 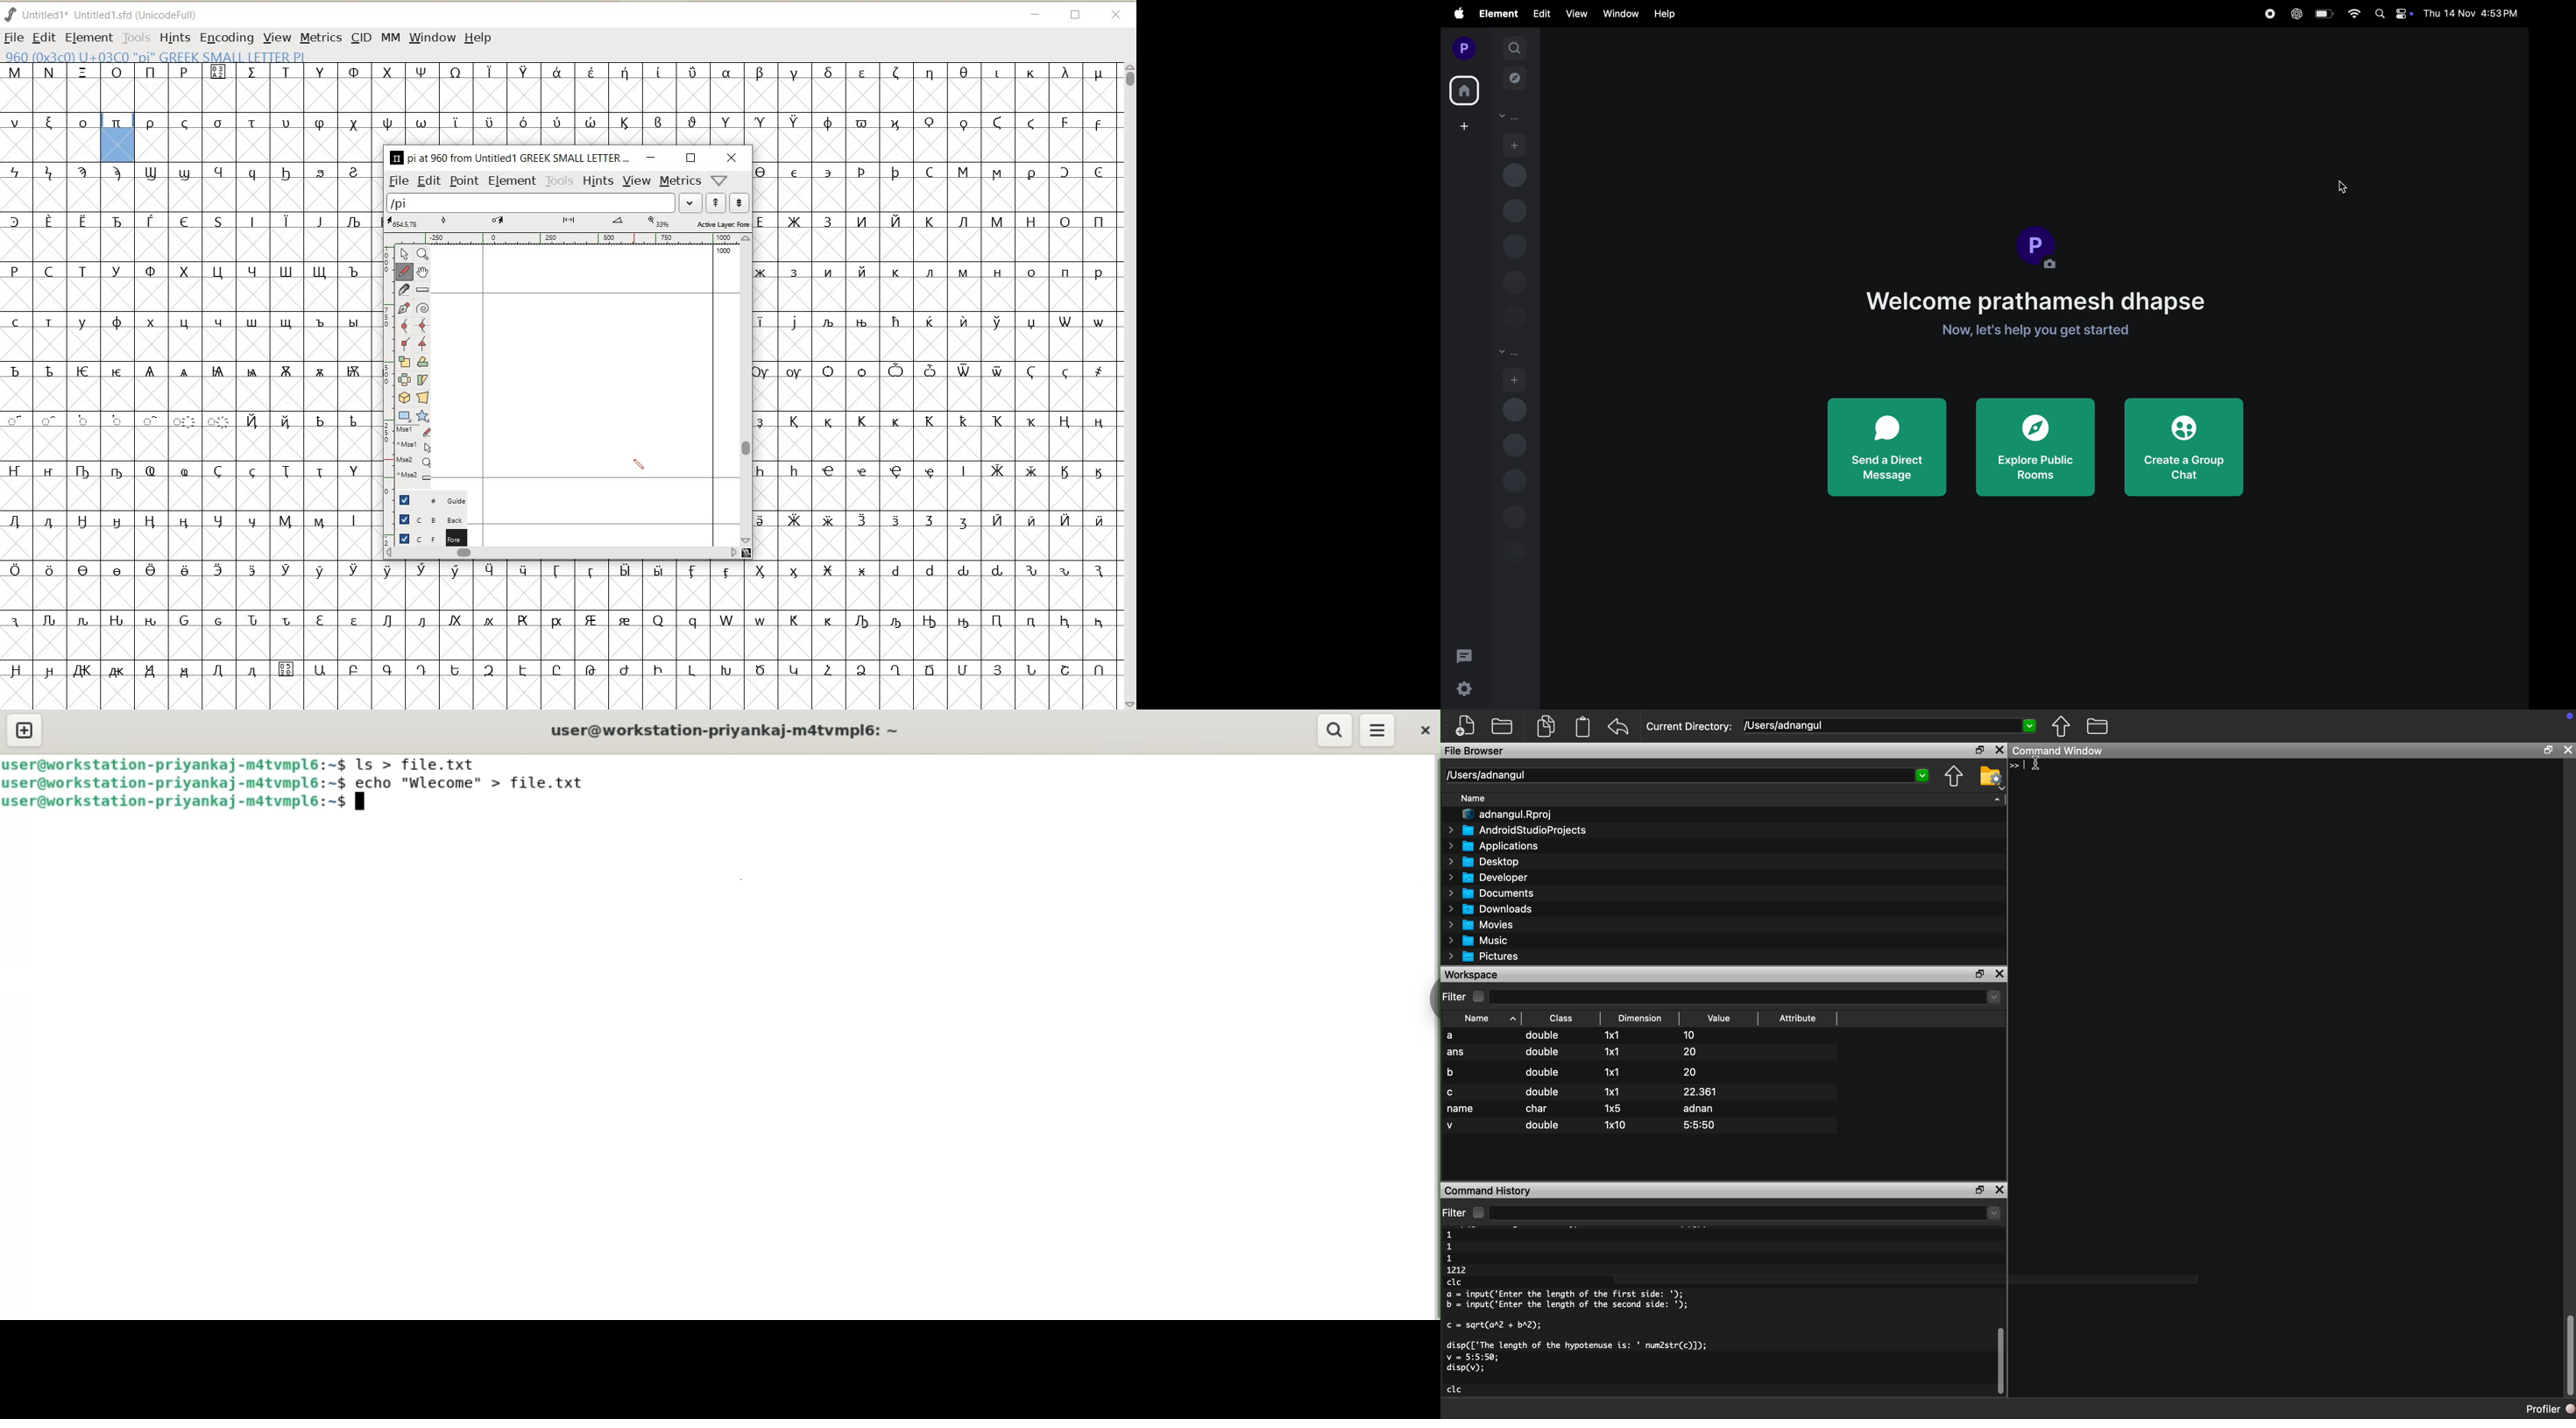 I want to click on glyph characters, so click(x=947, y=362).